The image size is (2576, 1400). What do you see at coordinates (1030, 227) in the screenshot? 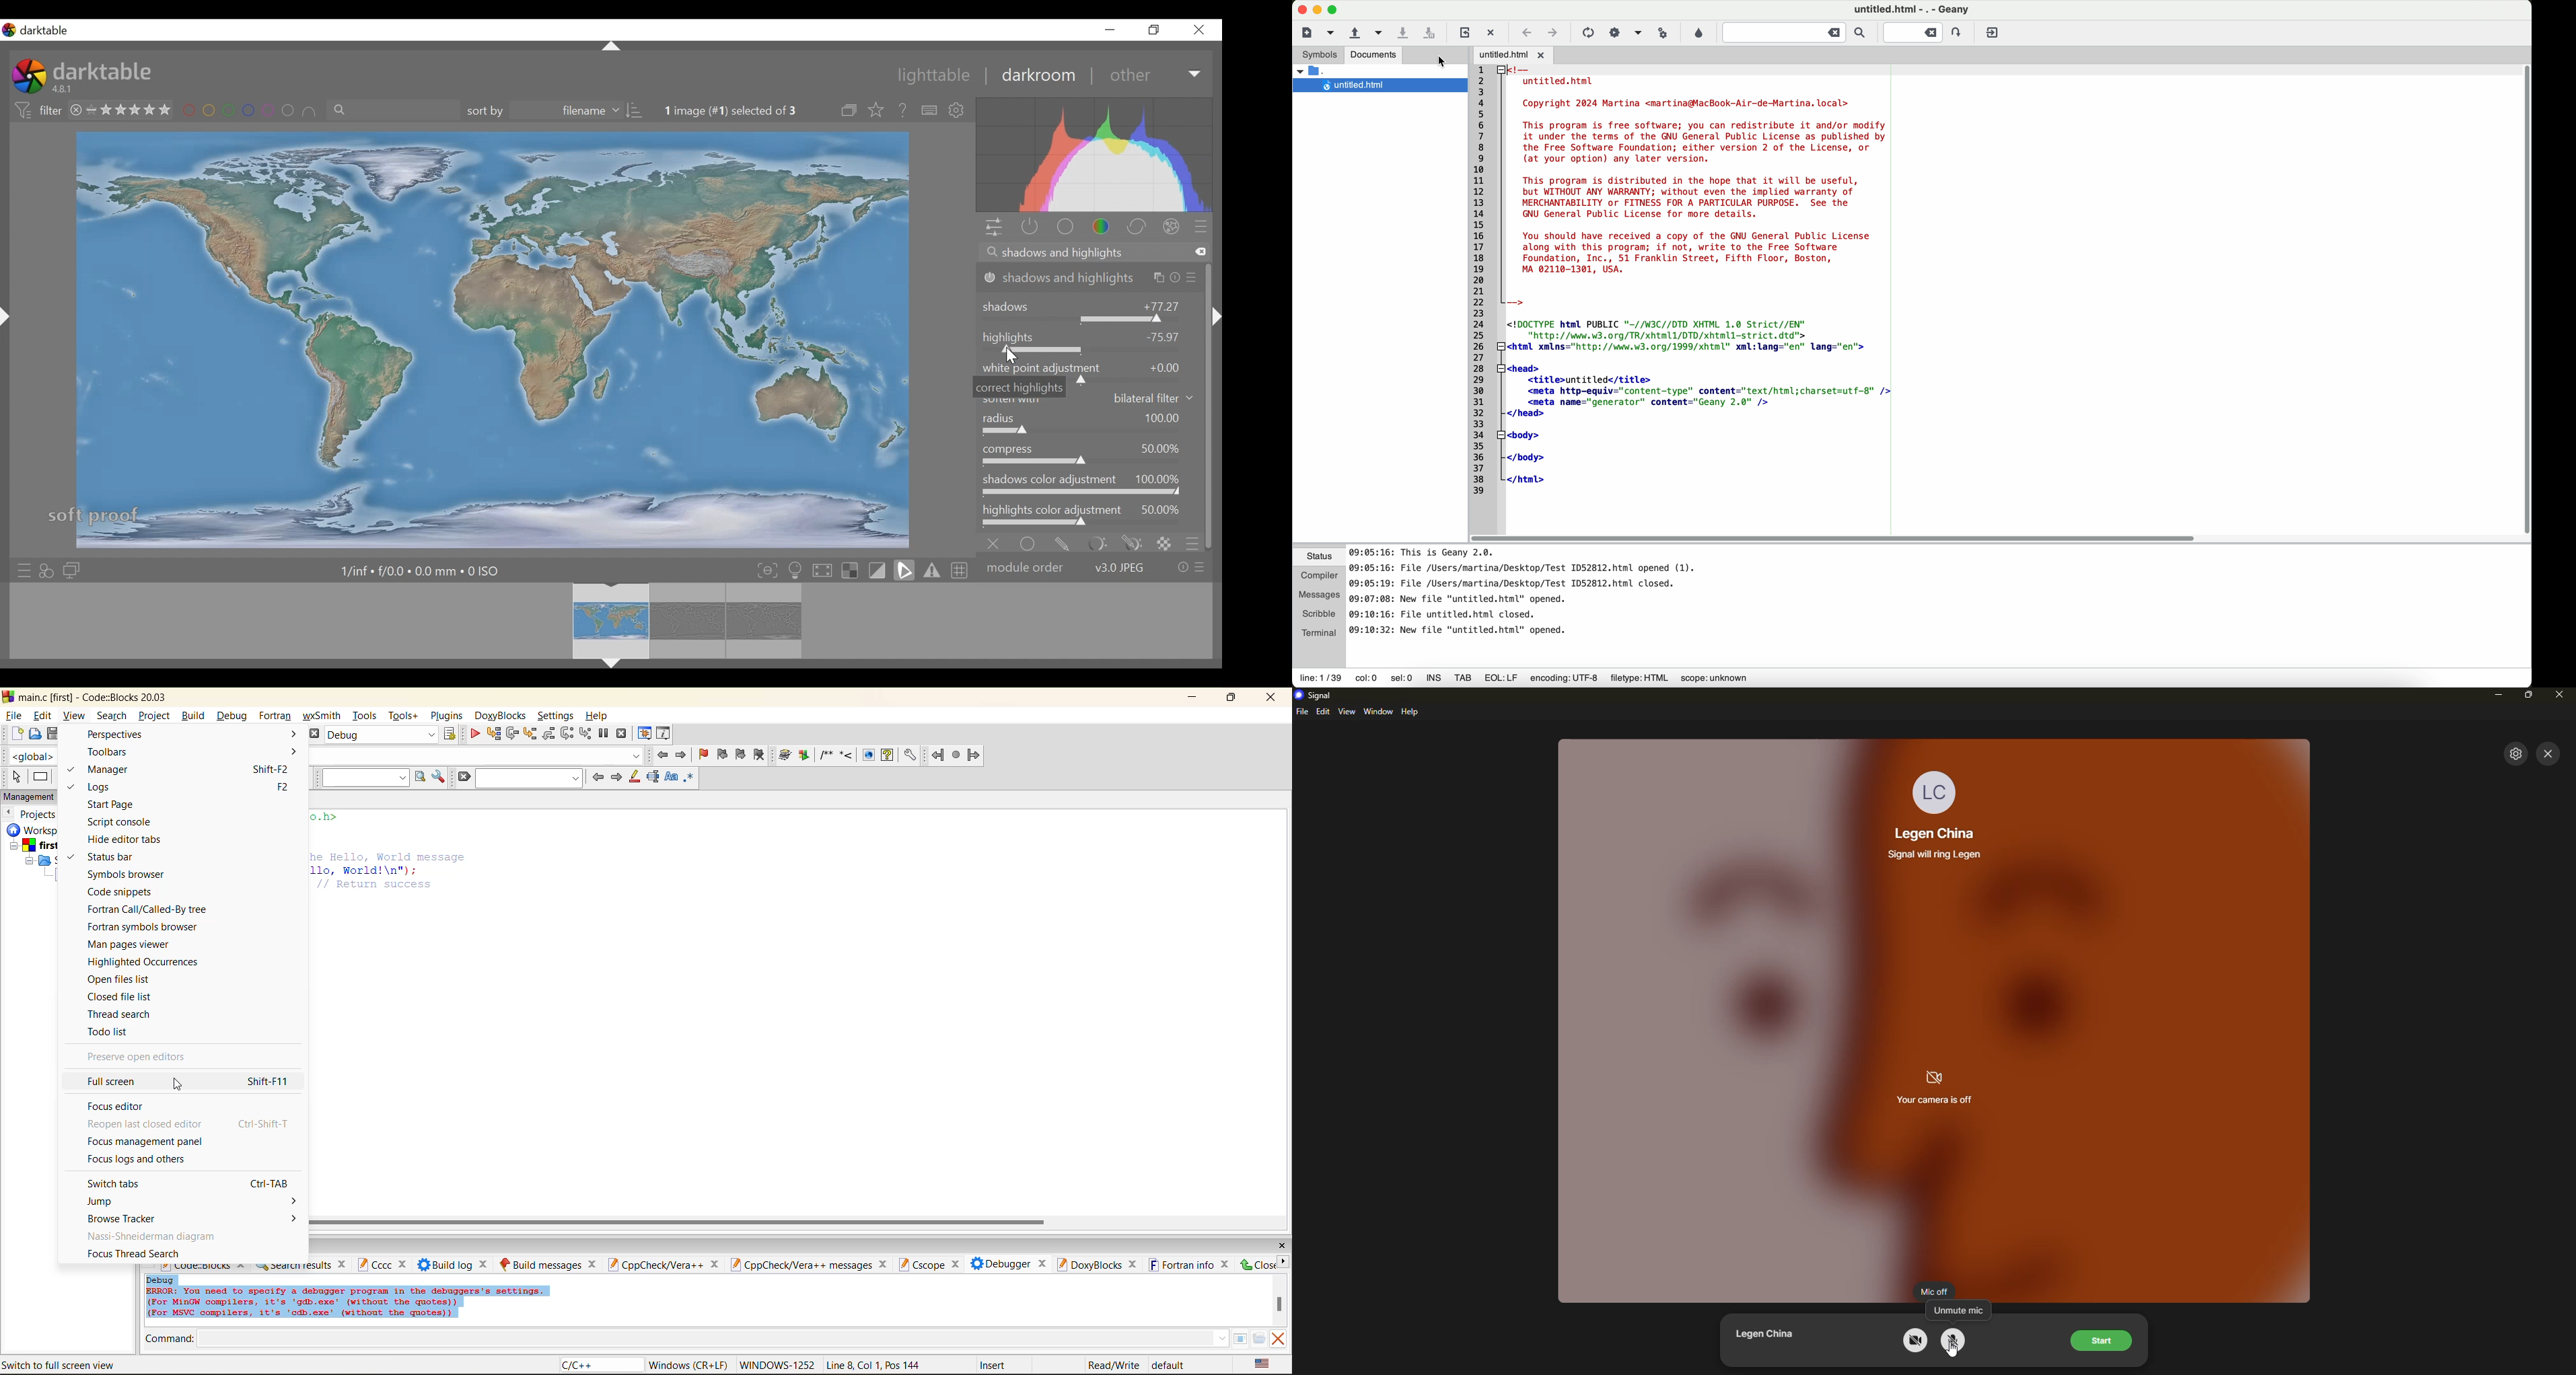
I see `show only active modules` at bounding box center [1030, 227].